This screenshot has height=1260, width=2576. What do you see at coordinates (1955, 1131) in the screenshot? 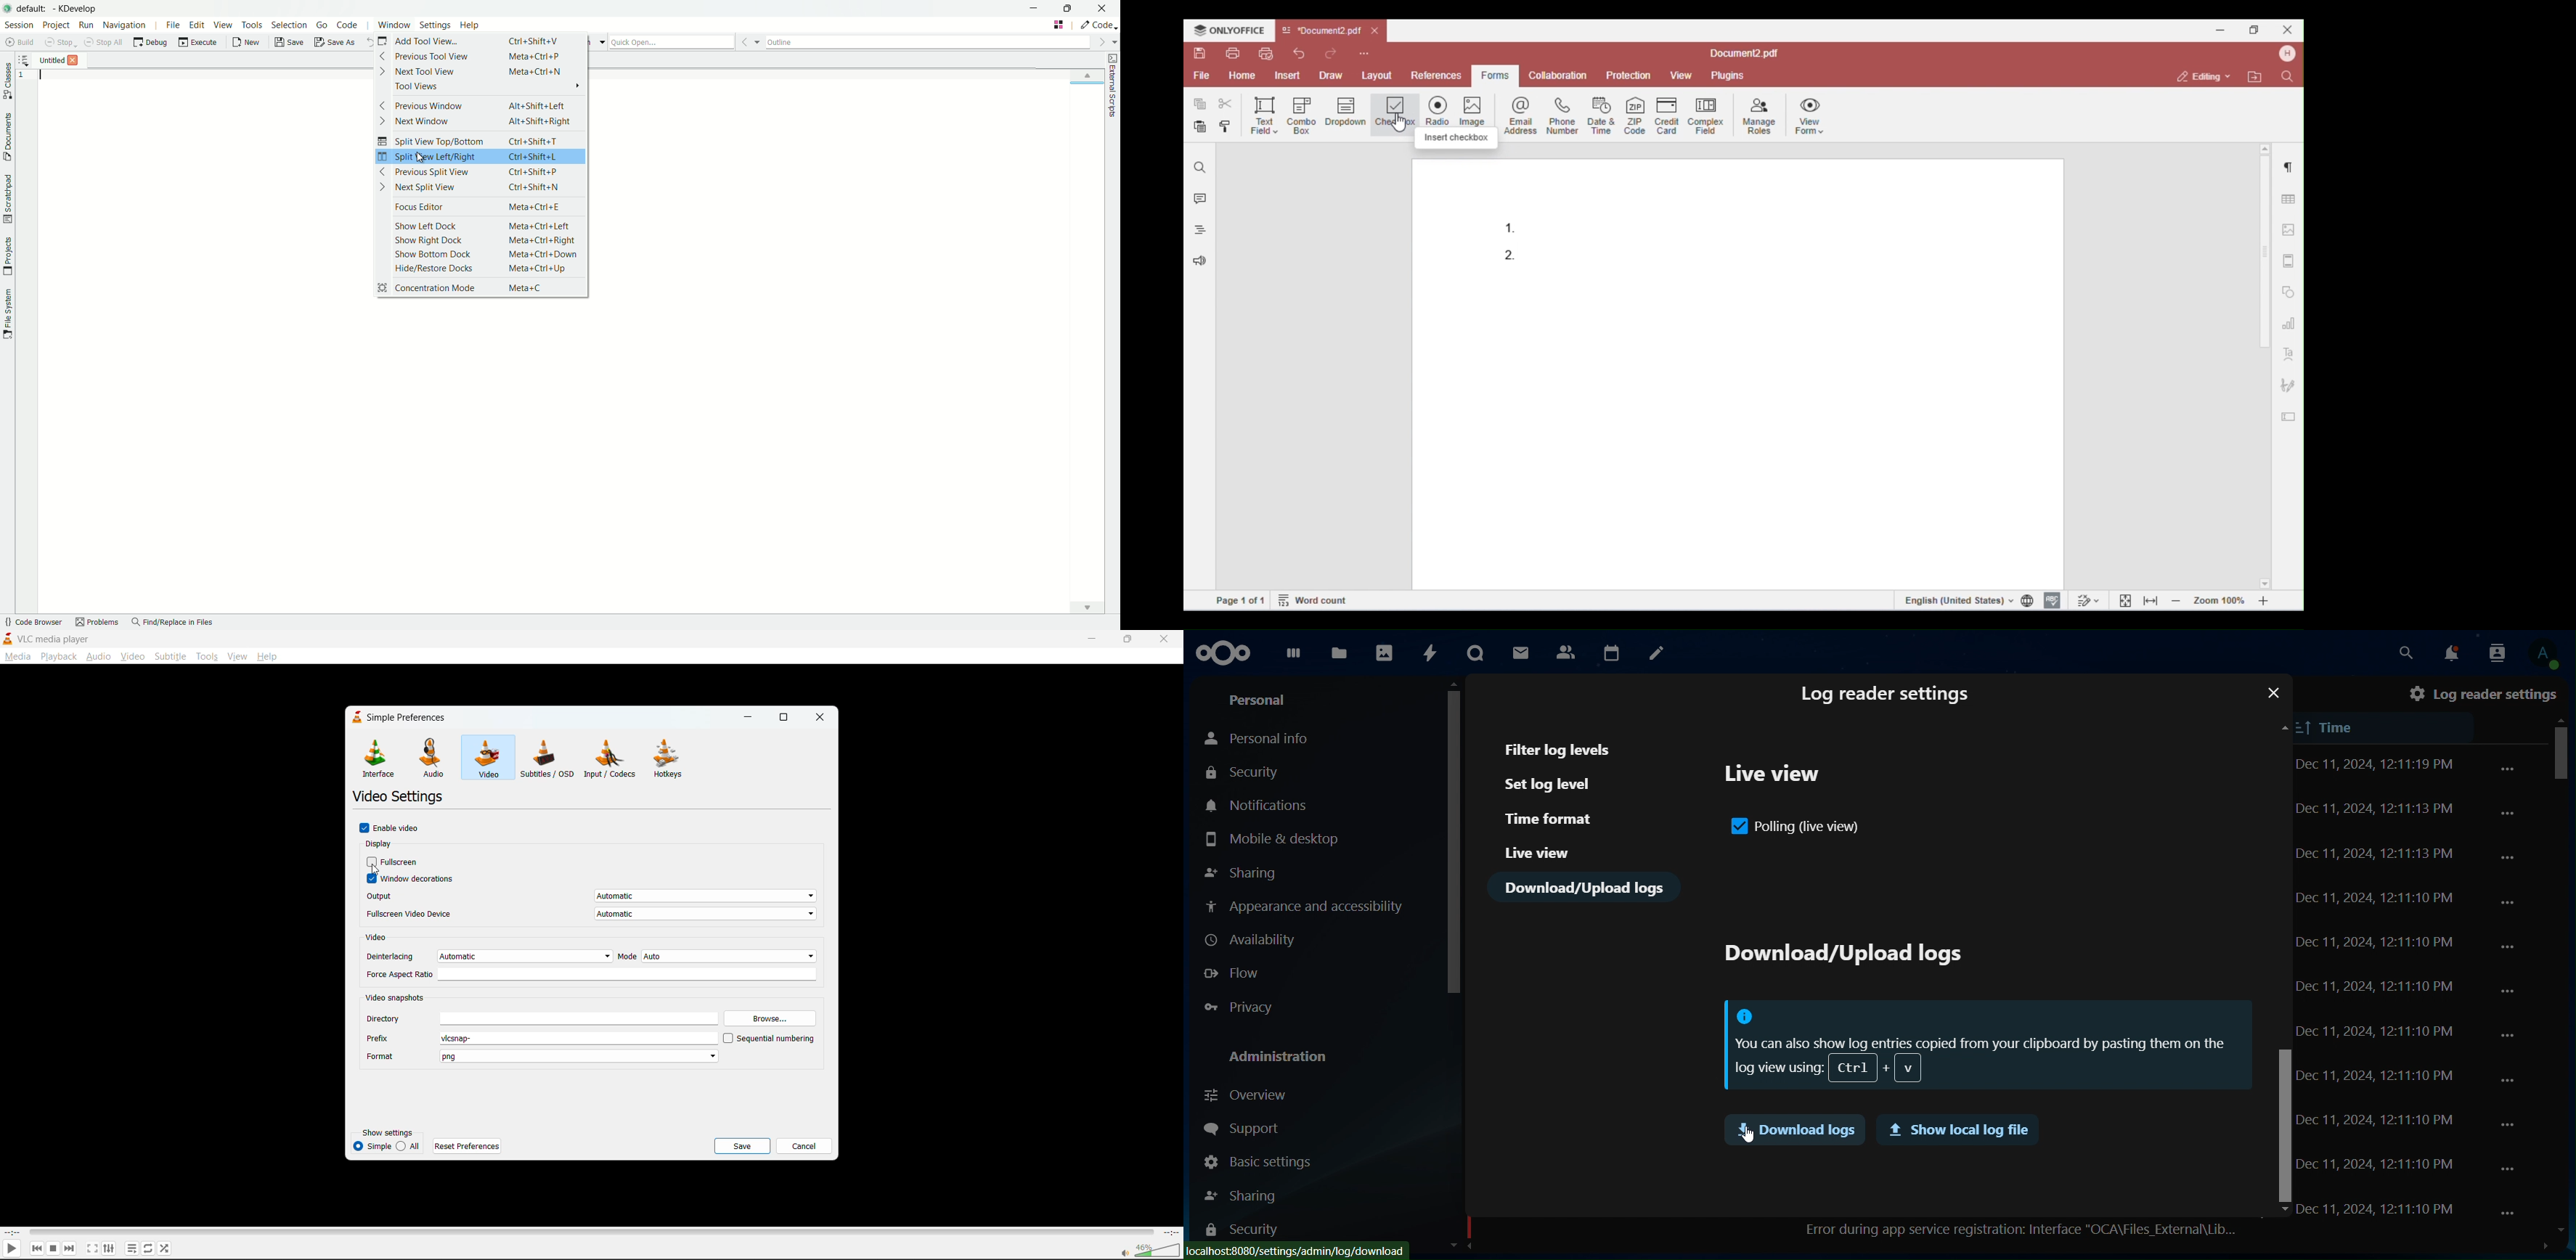
I see `show local log file` at bounding box center [1955, 1131].